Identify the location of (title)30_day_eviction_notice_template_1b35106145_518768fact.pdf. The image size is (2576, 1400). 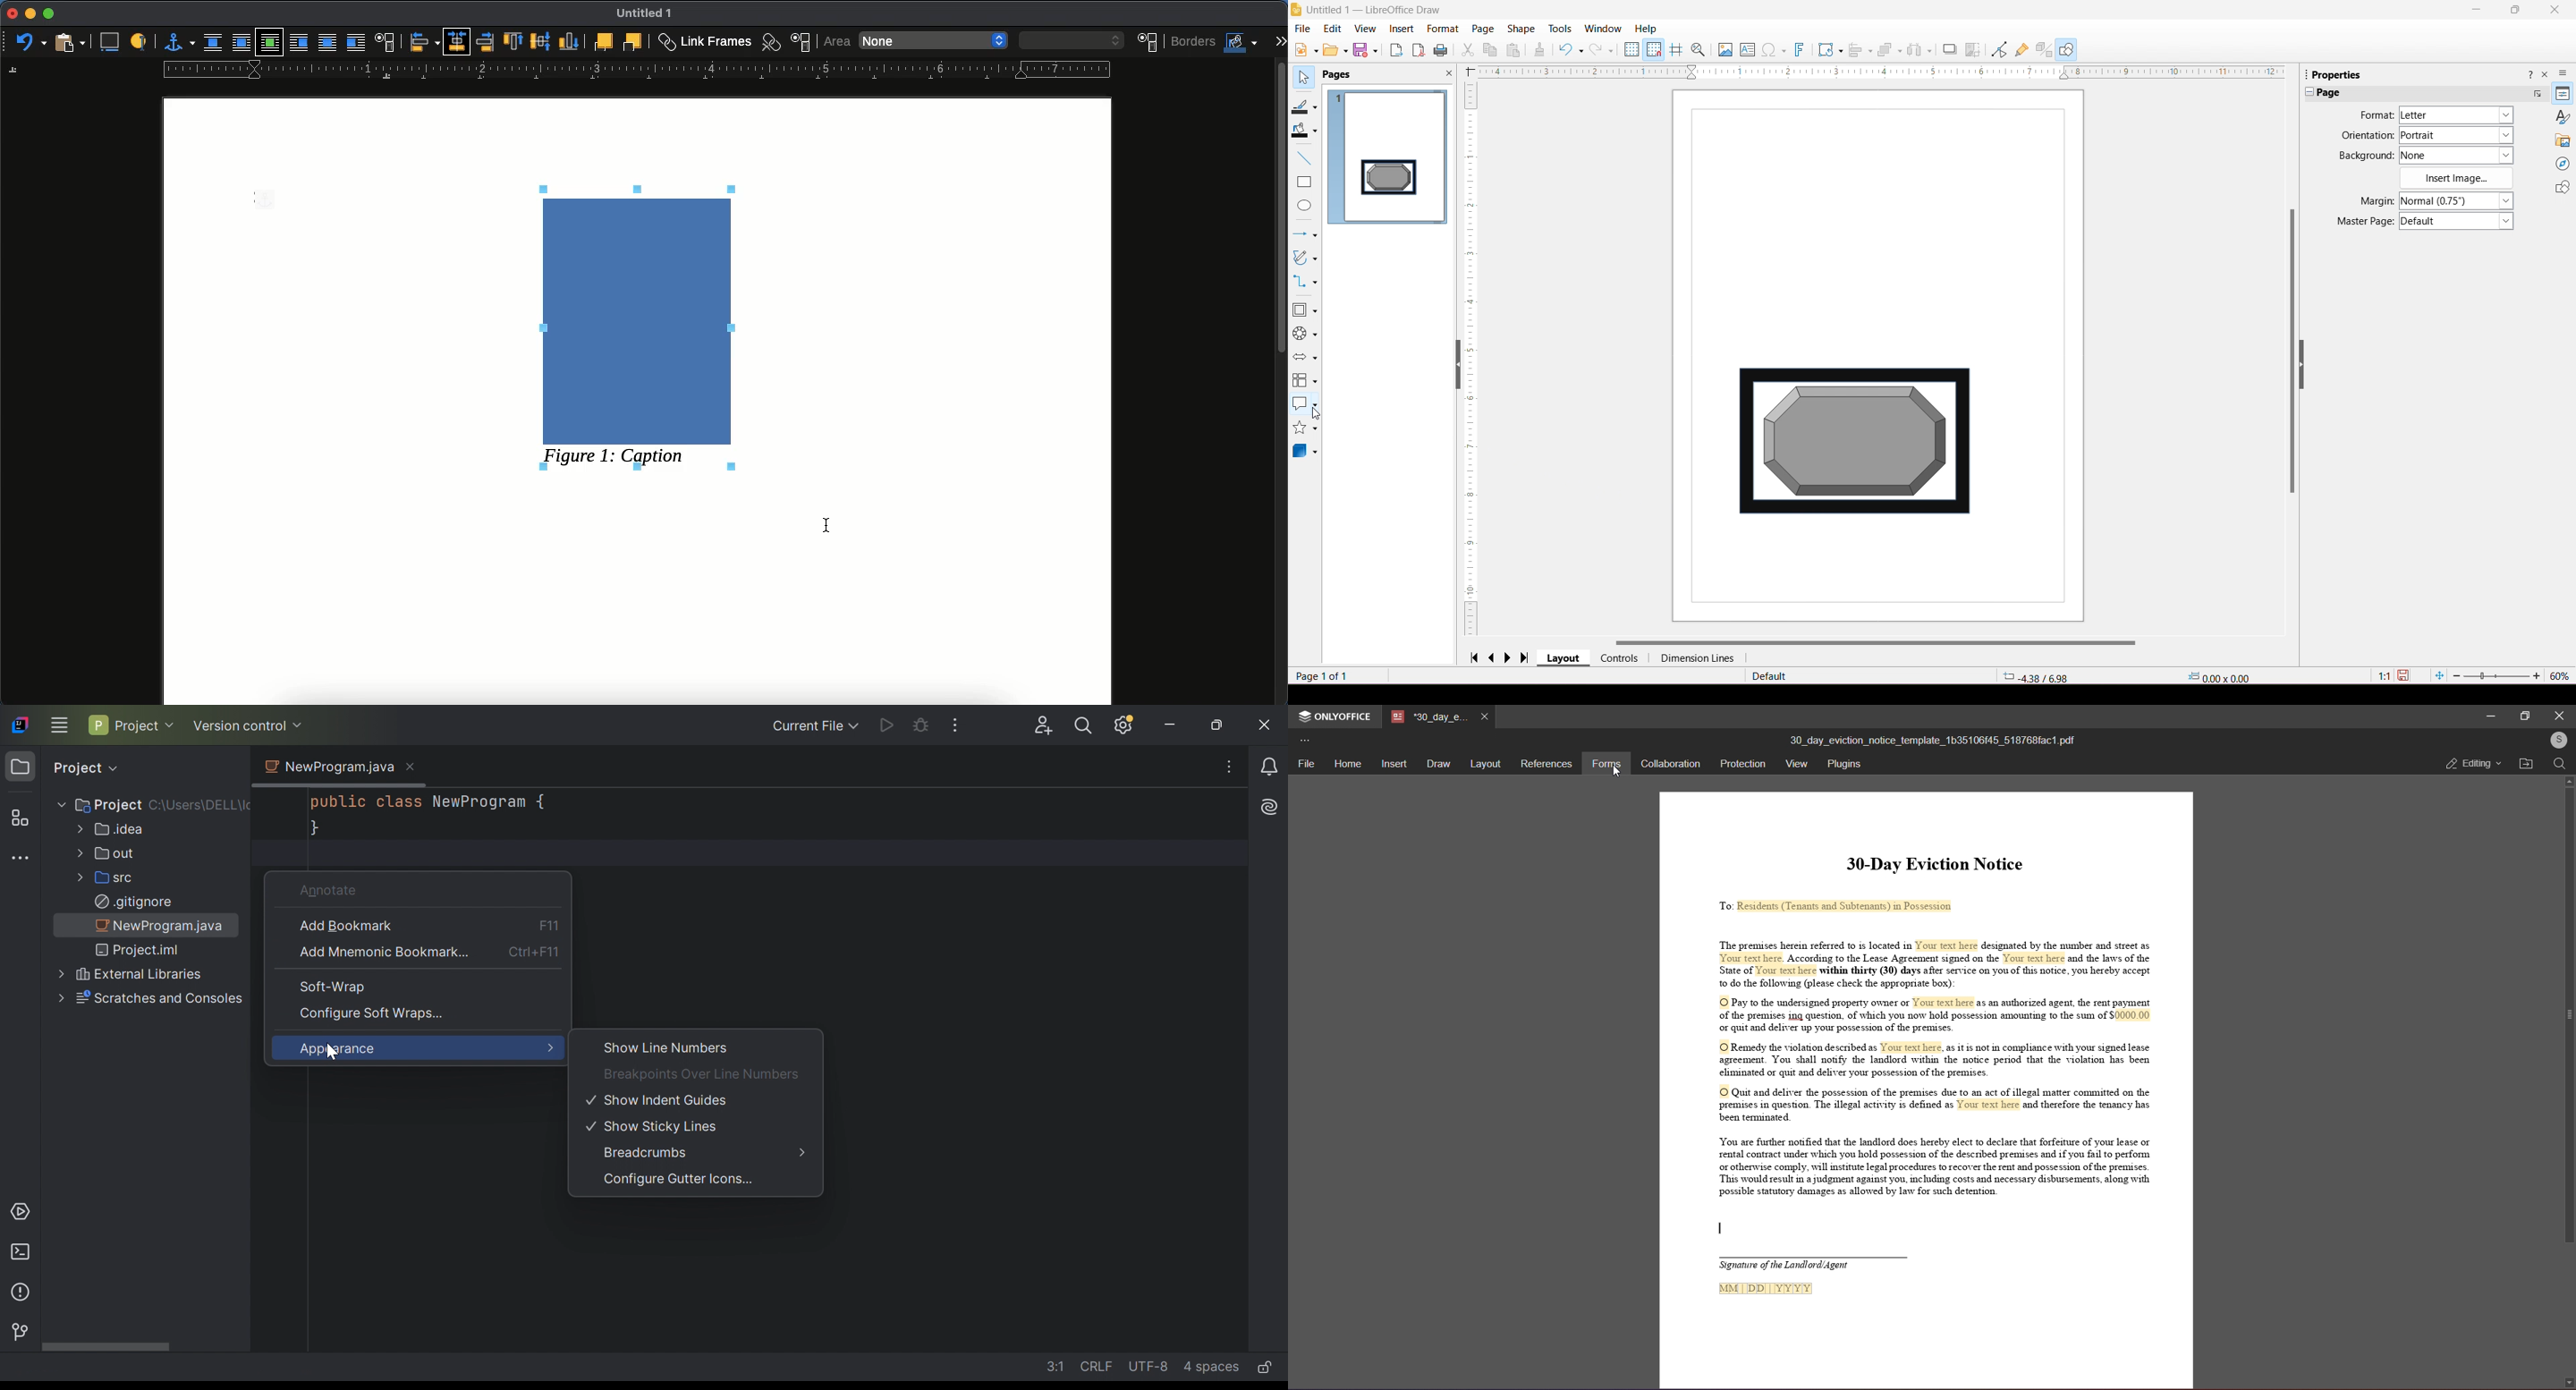
(1934, 738).